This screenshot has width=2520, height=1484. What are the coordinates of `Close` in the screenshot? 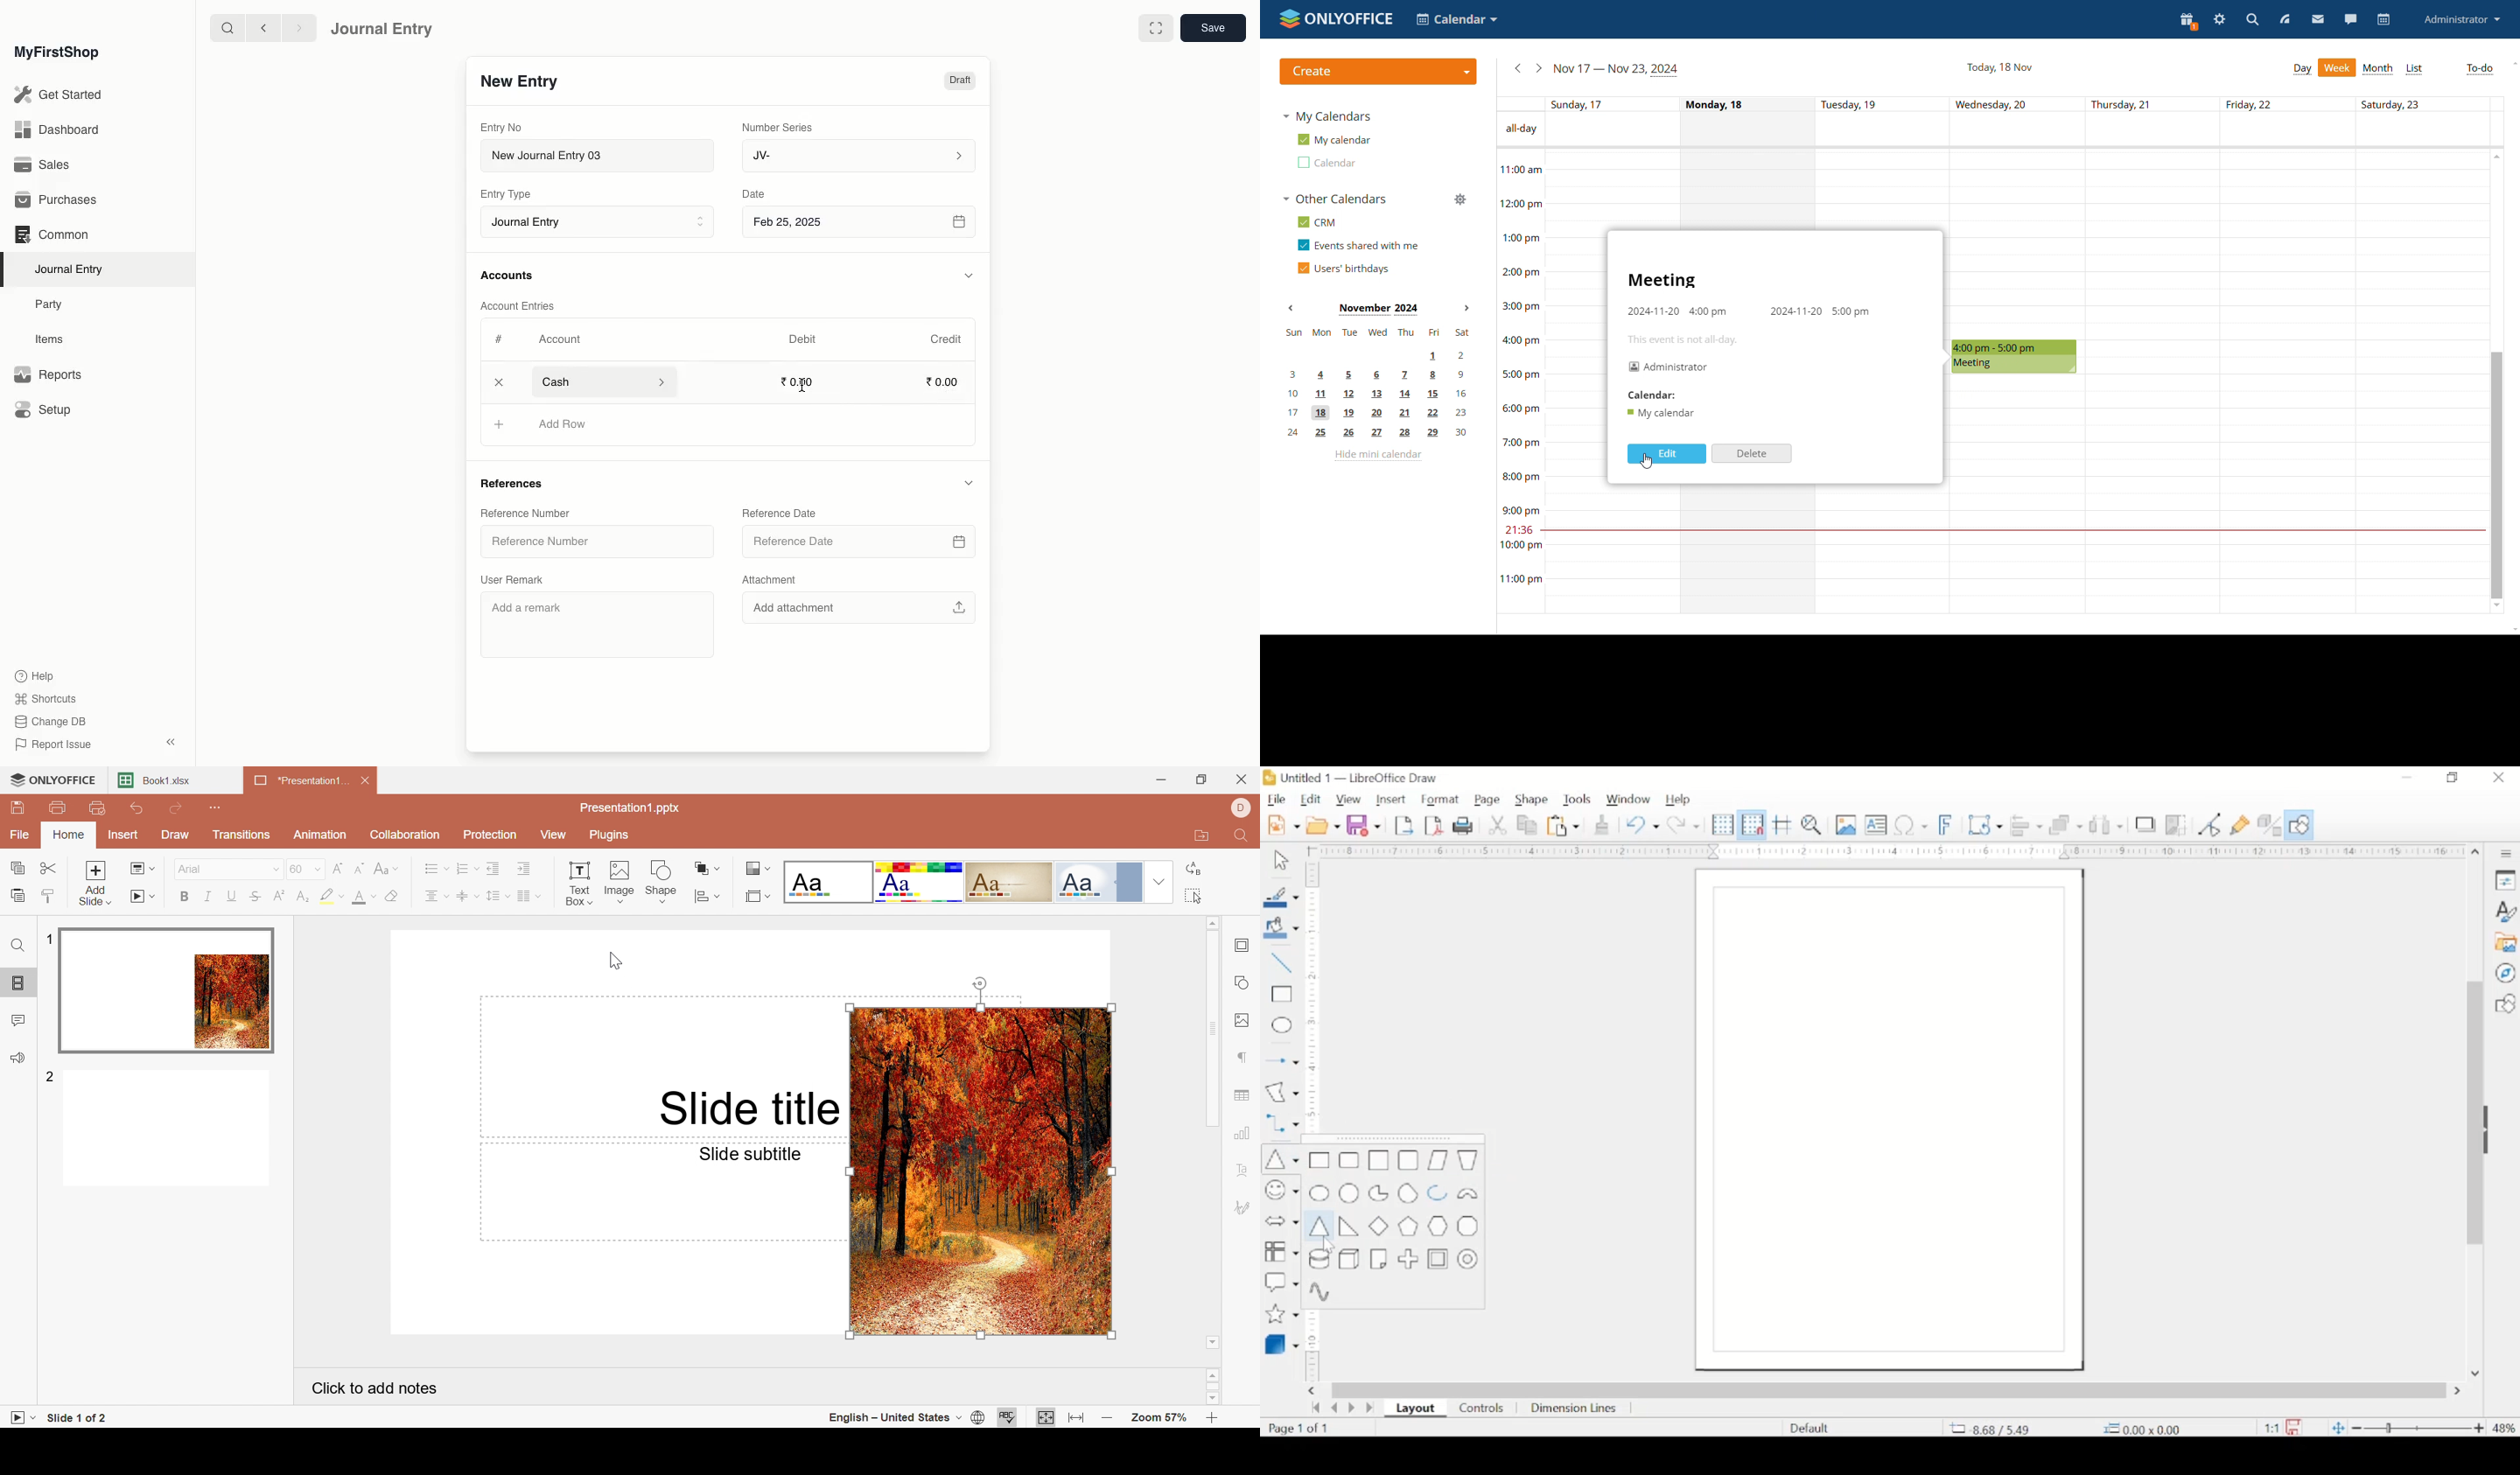 It's located at (500, 383).